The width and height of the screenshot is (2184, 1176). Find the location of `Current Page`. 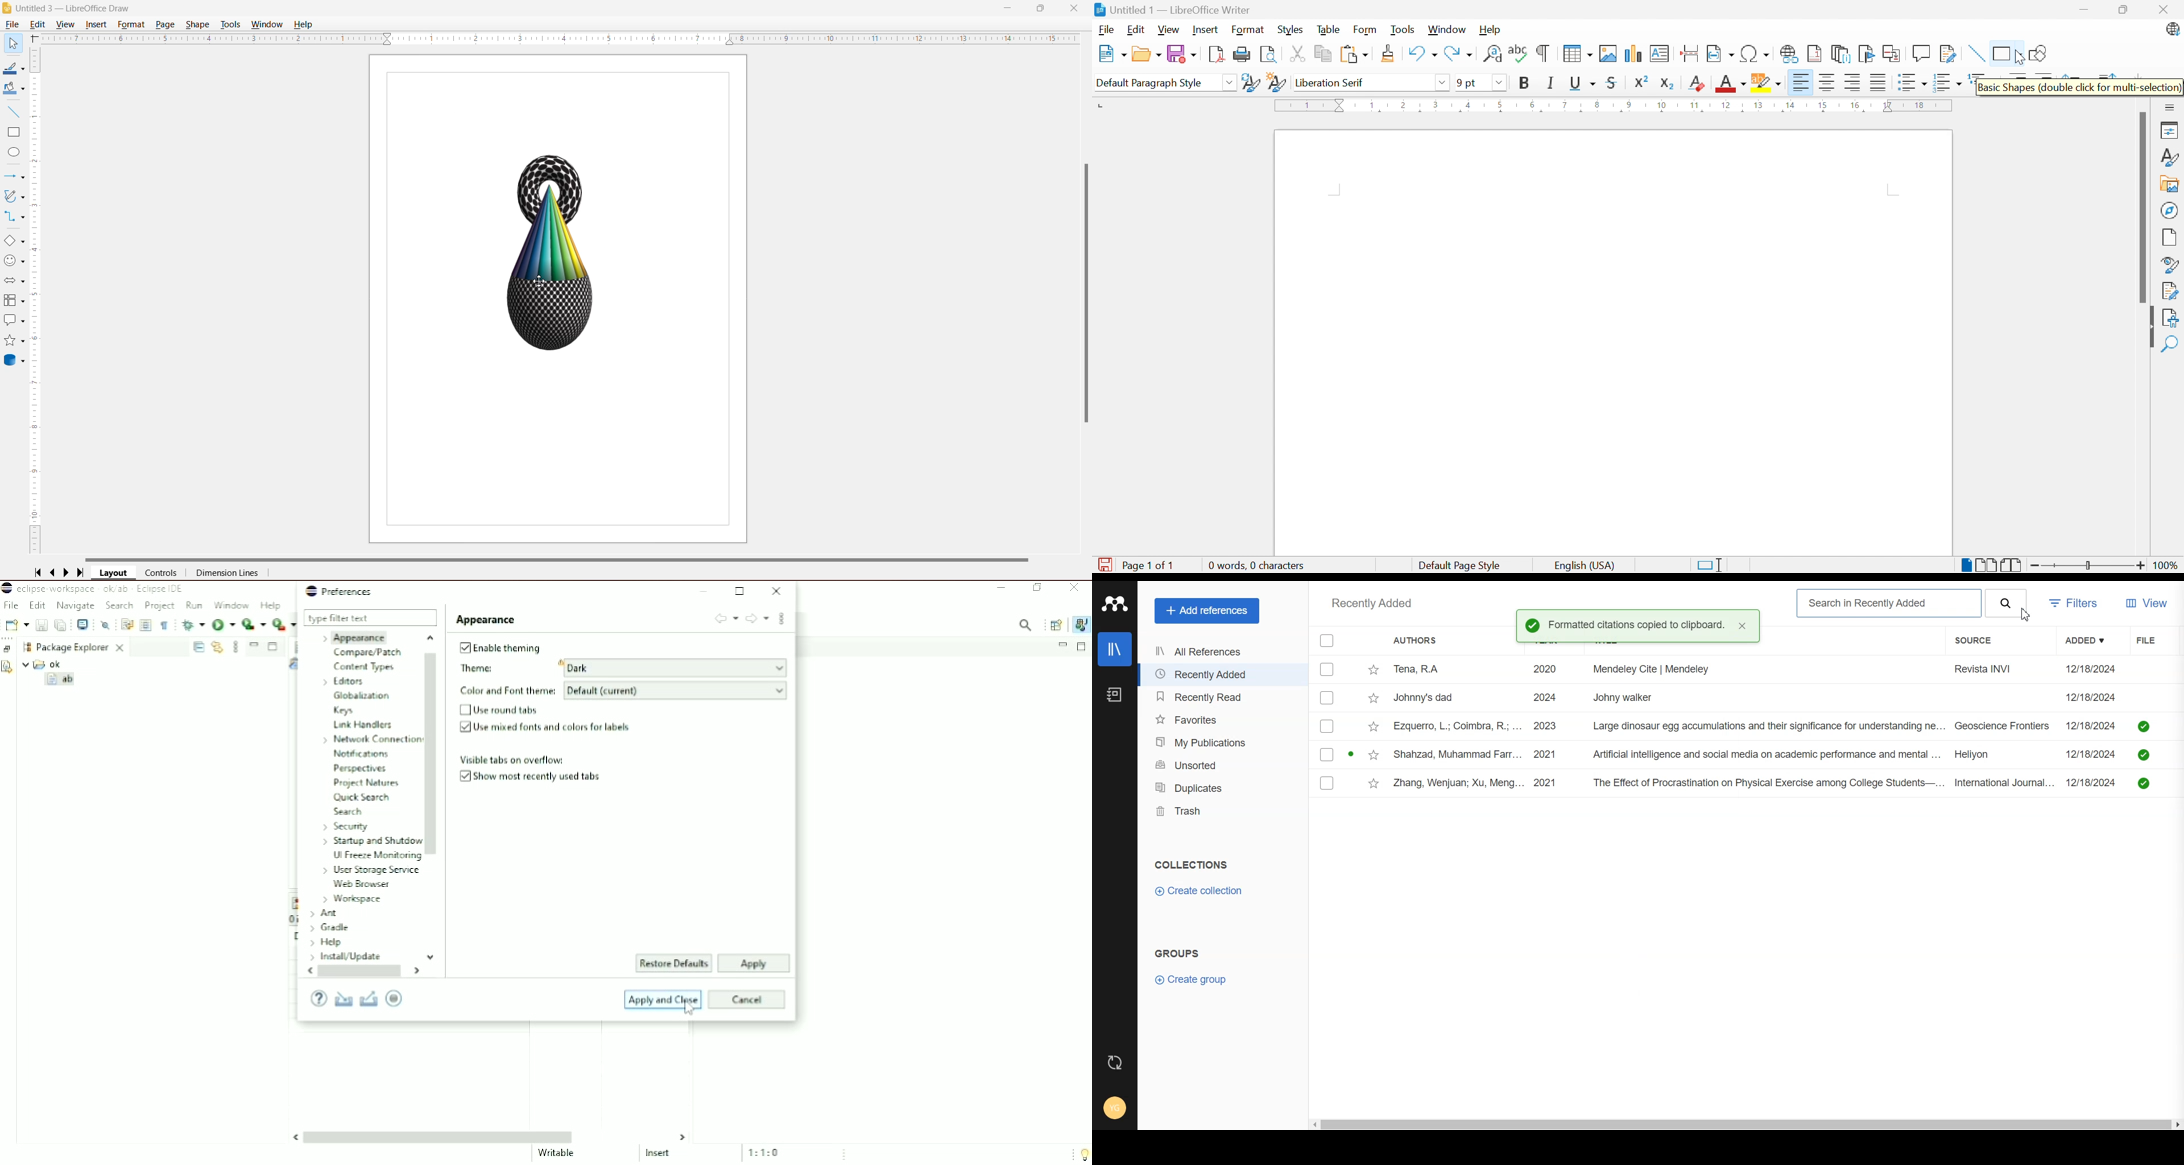

Current Page is located at coordinates (559, 299).